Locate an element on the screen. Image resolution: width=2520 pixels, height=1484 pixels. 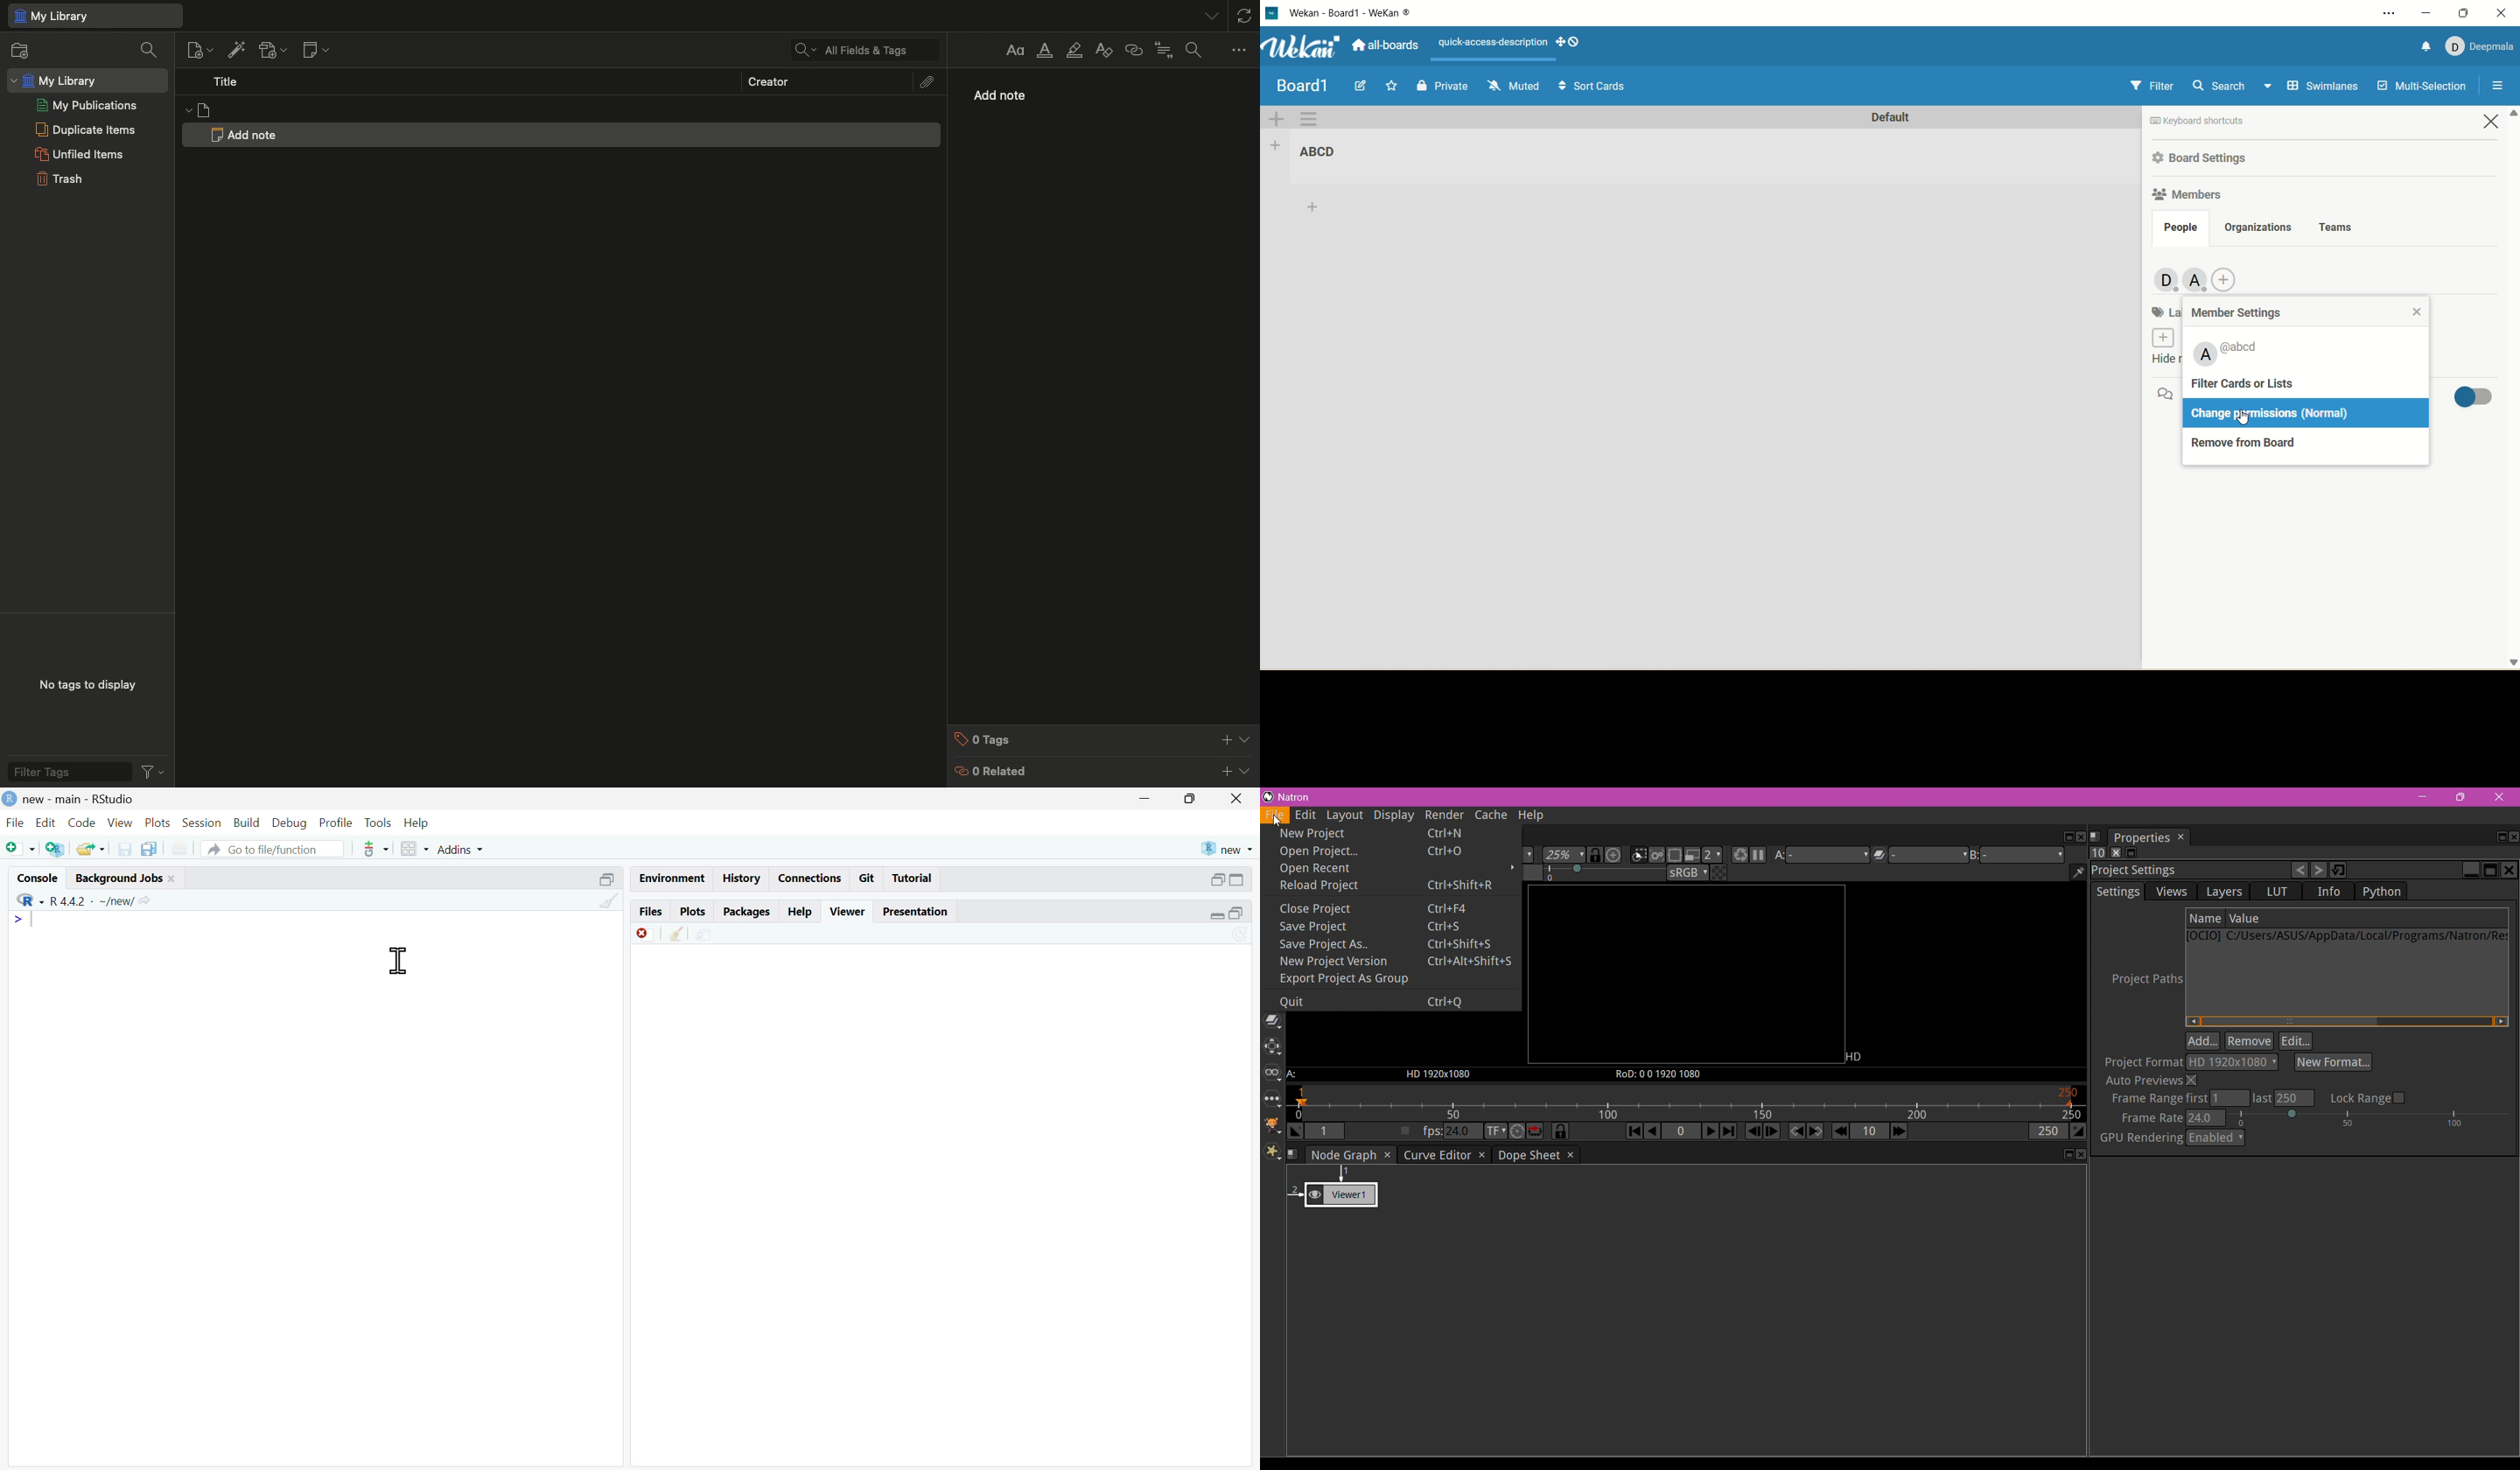
Filter tags is located at coordinates (83, 771).